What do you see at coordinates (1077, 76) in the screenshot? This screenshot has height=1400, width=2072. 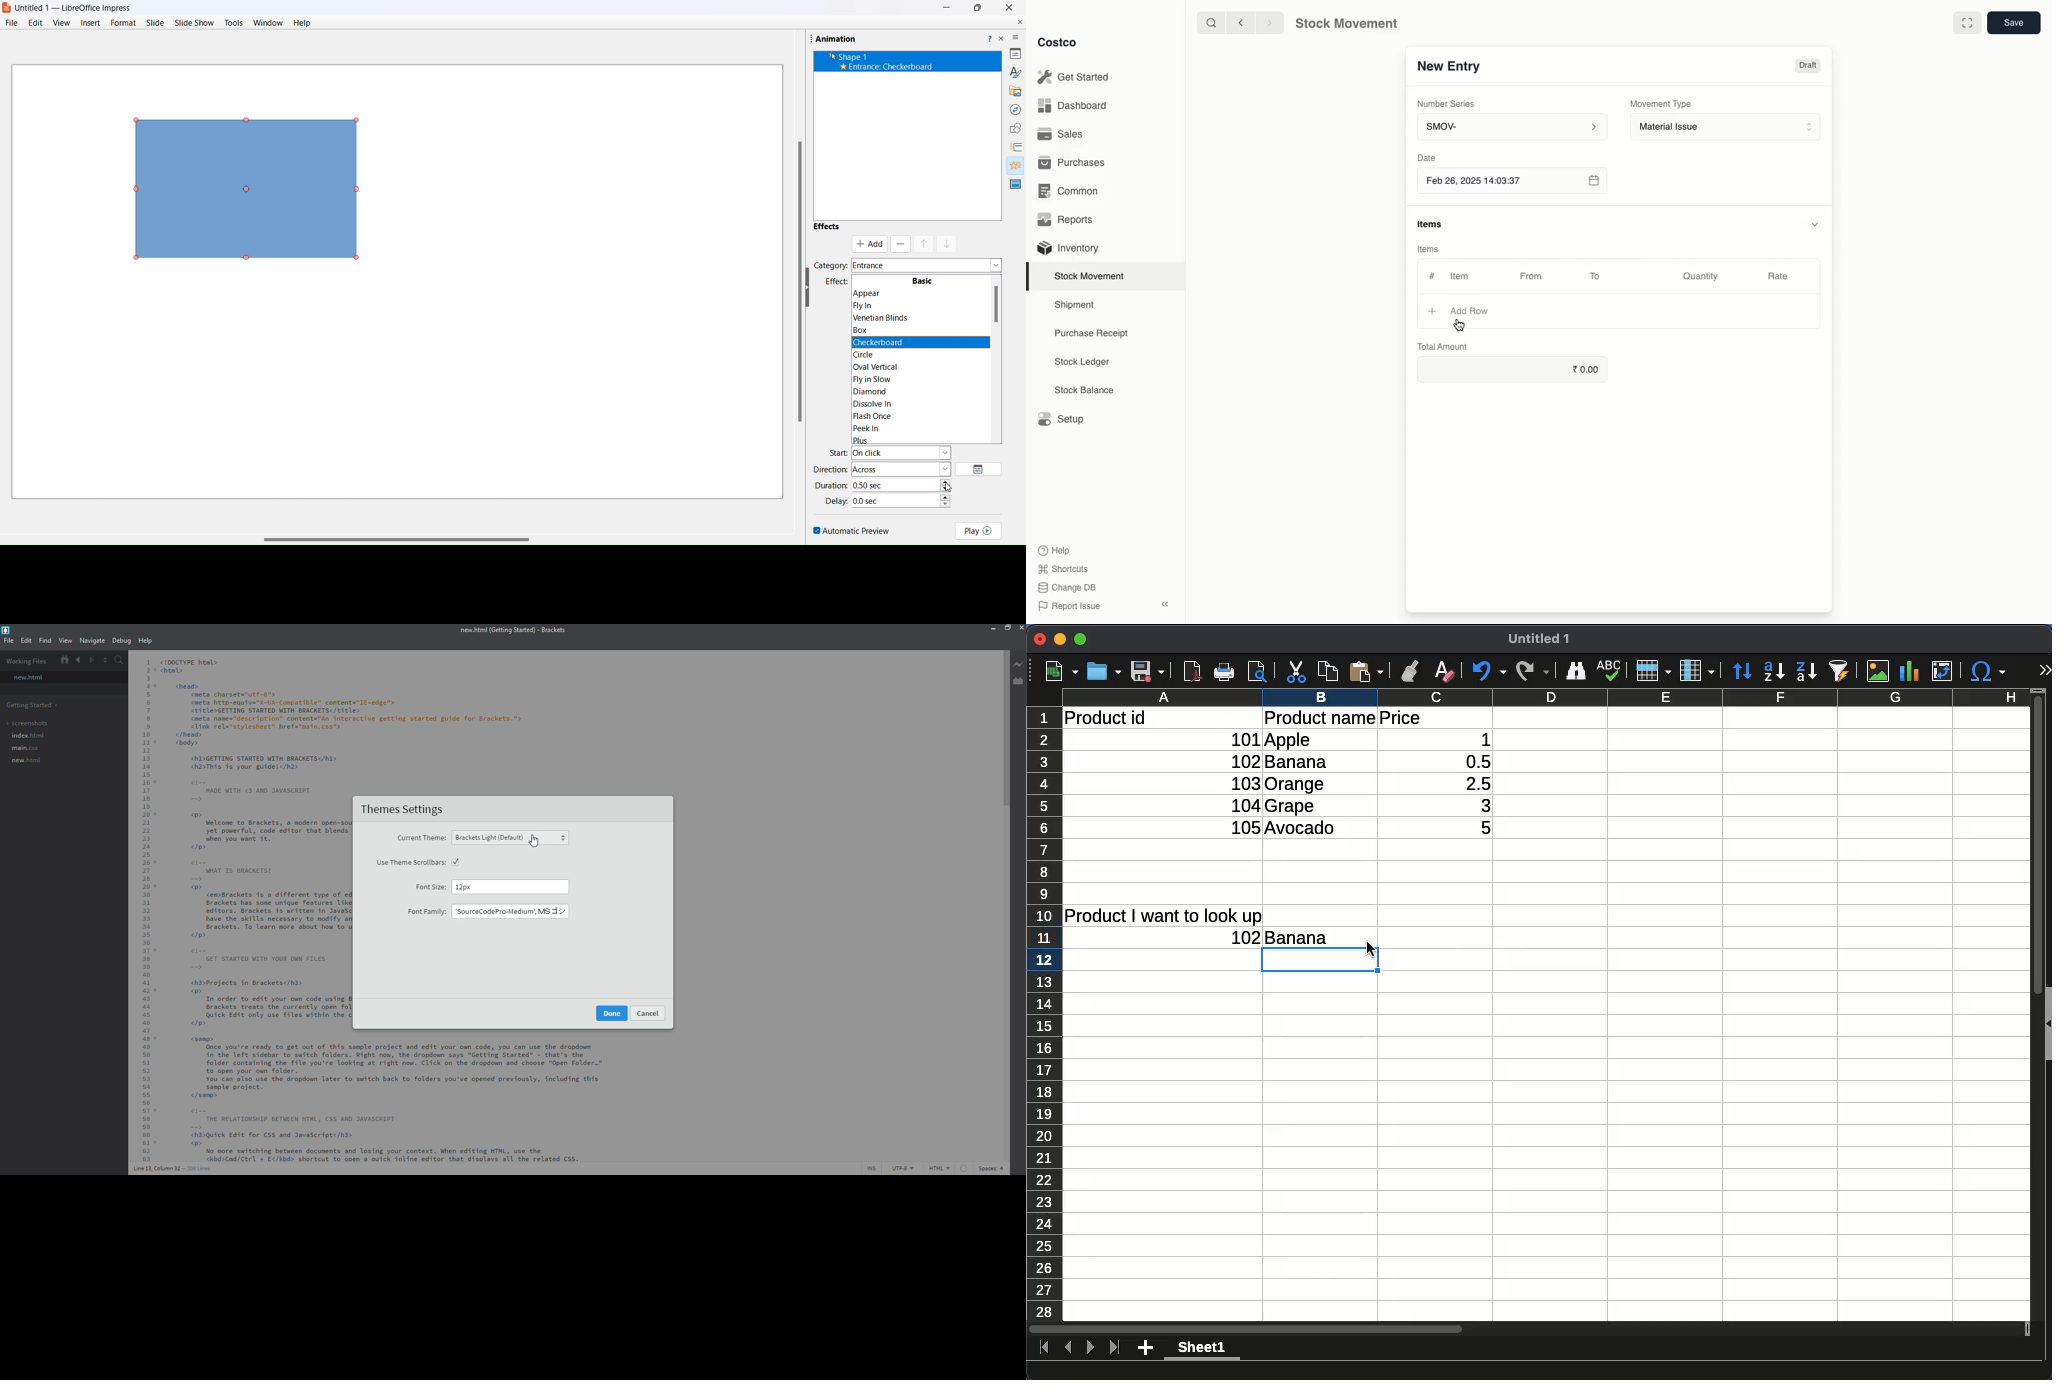 I see `Get Started` at bounding box center [1077, 76].